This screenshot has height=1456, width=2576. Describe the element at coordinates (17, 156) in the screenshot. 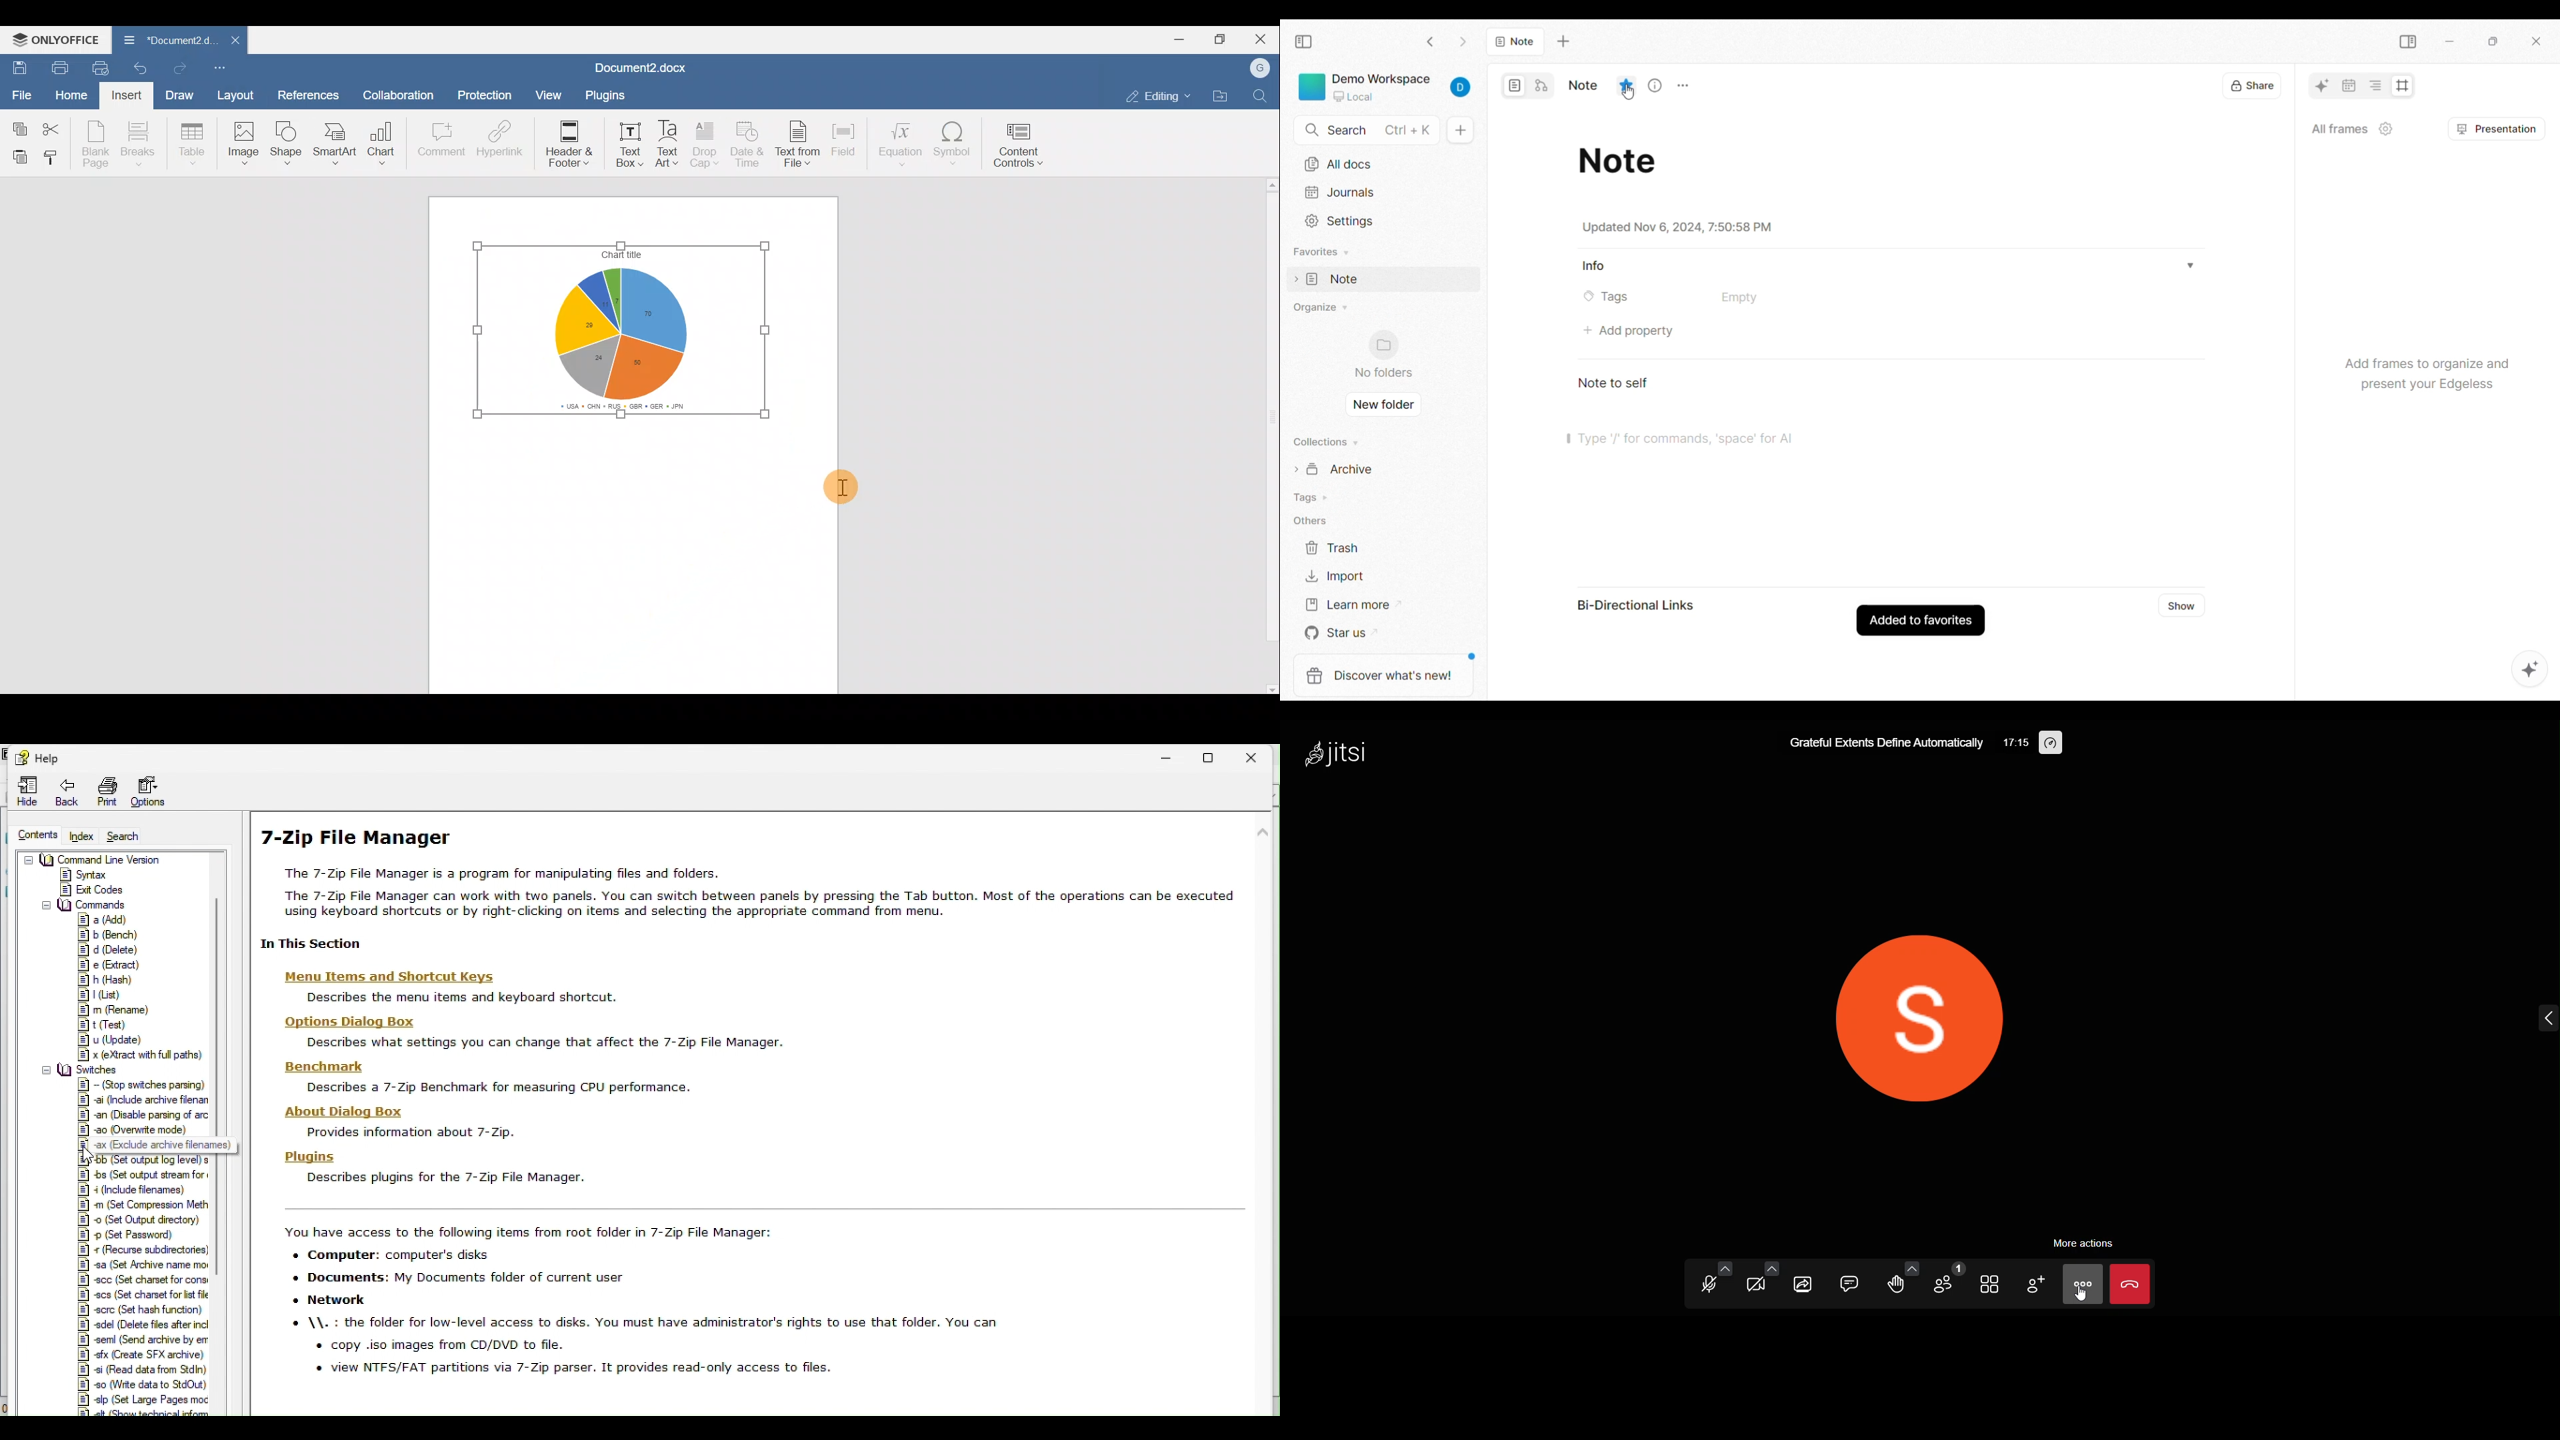

I see `Paste` at that location.